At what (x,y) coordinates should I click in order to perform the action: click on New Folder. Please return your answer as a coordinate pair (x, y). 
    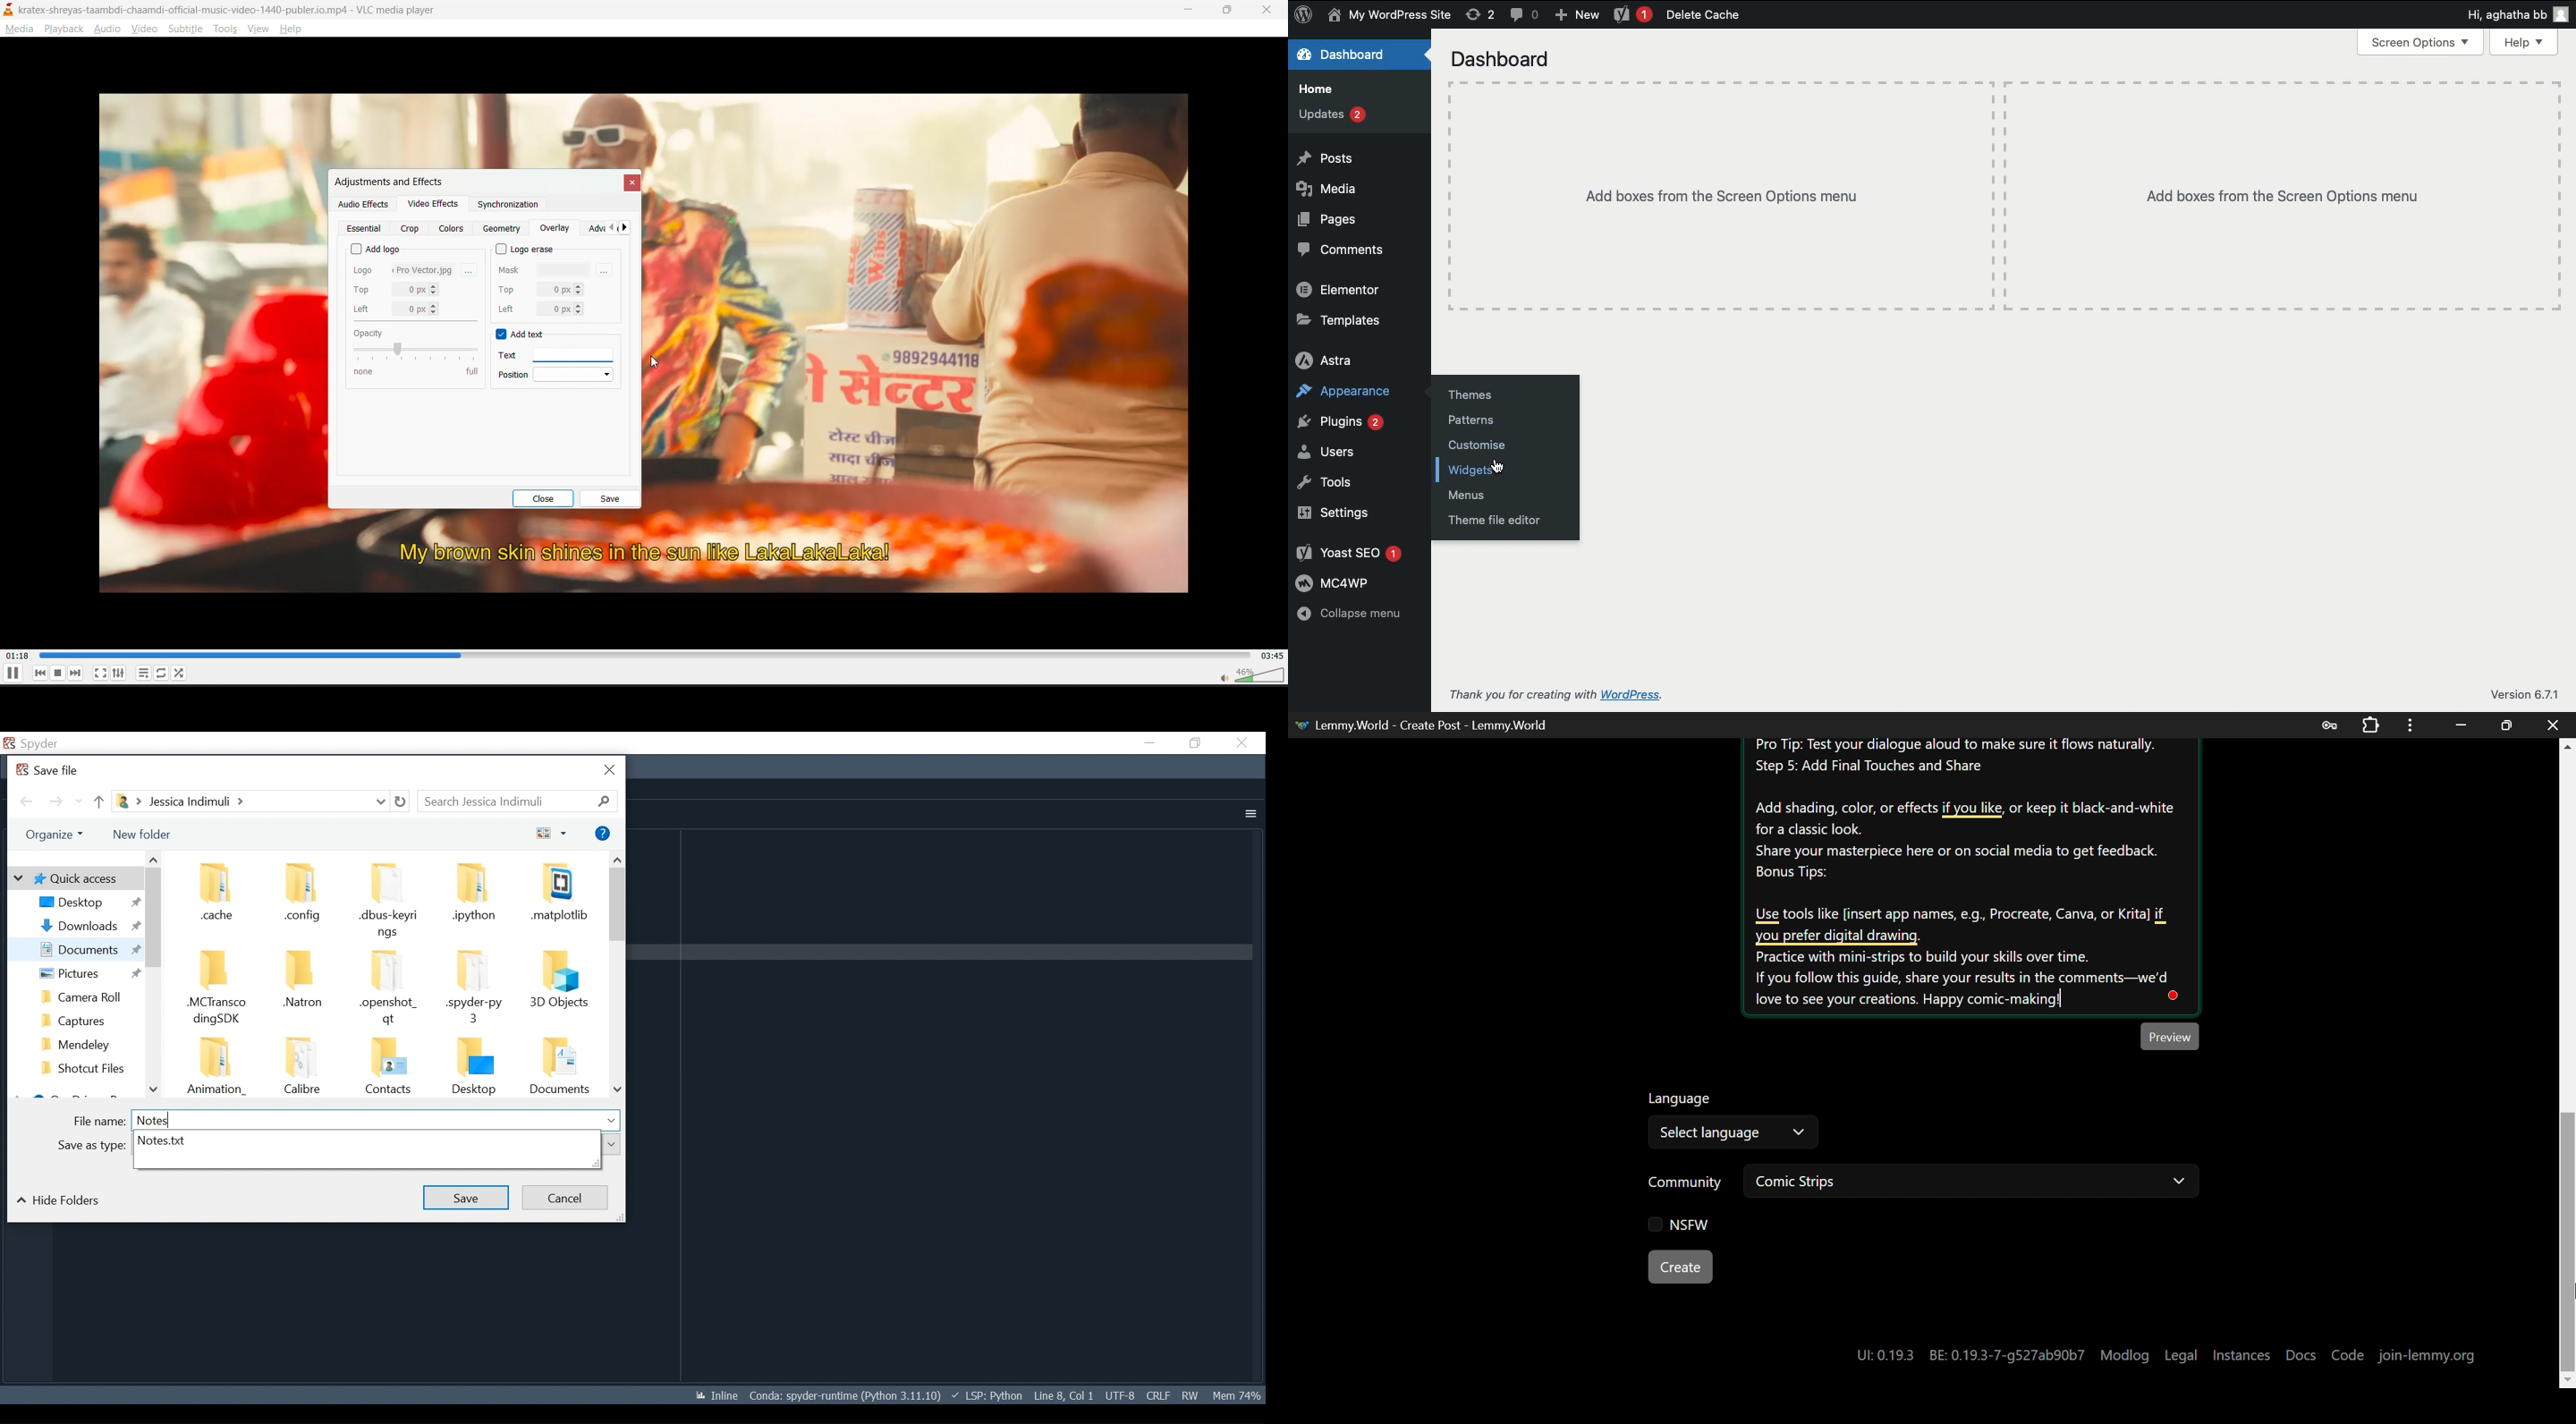
    Looking at the image, I should click on (145, 833).